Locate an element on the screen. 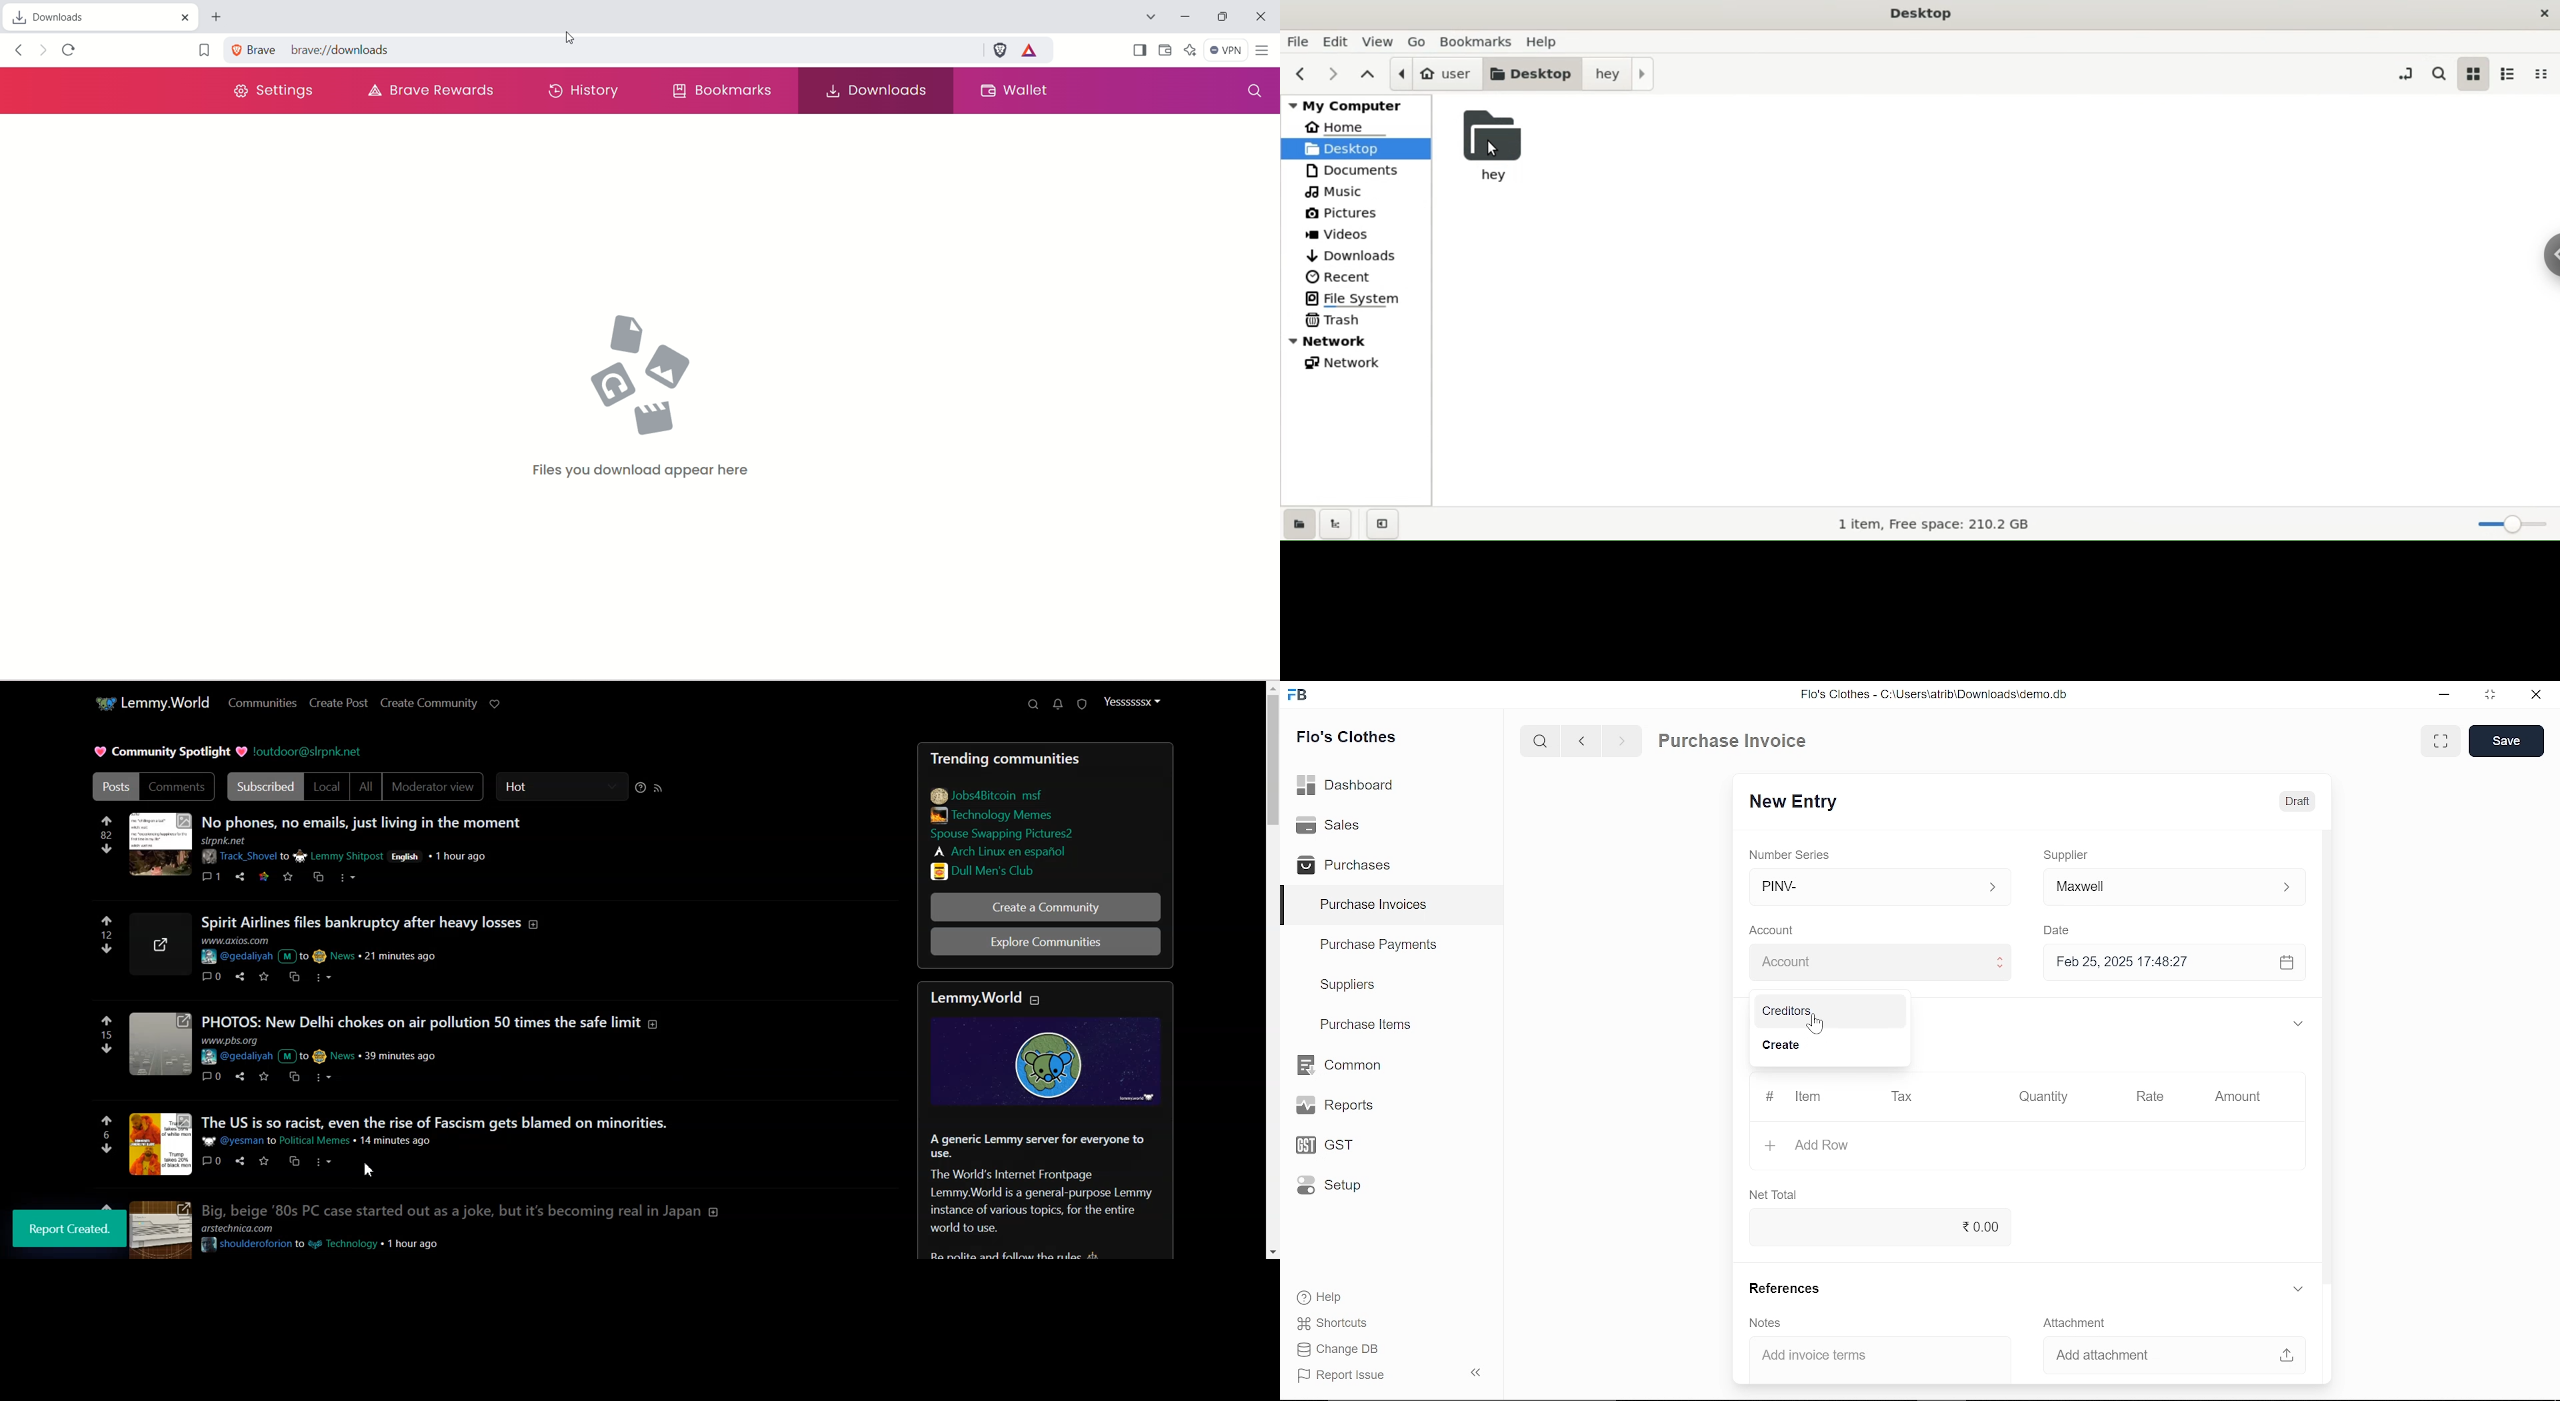 The width and height of the screenshot is (2576, 1428). New Entry is located at coordinates (1798, 800).